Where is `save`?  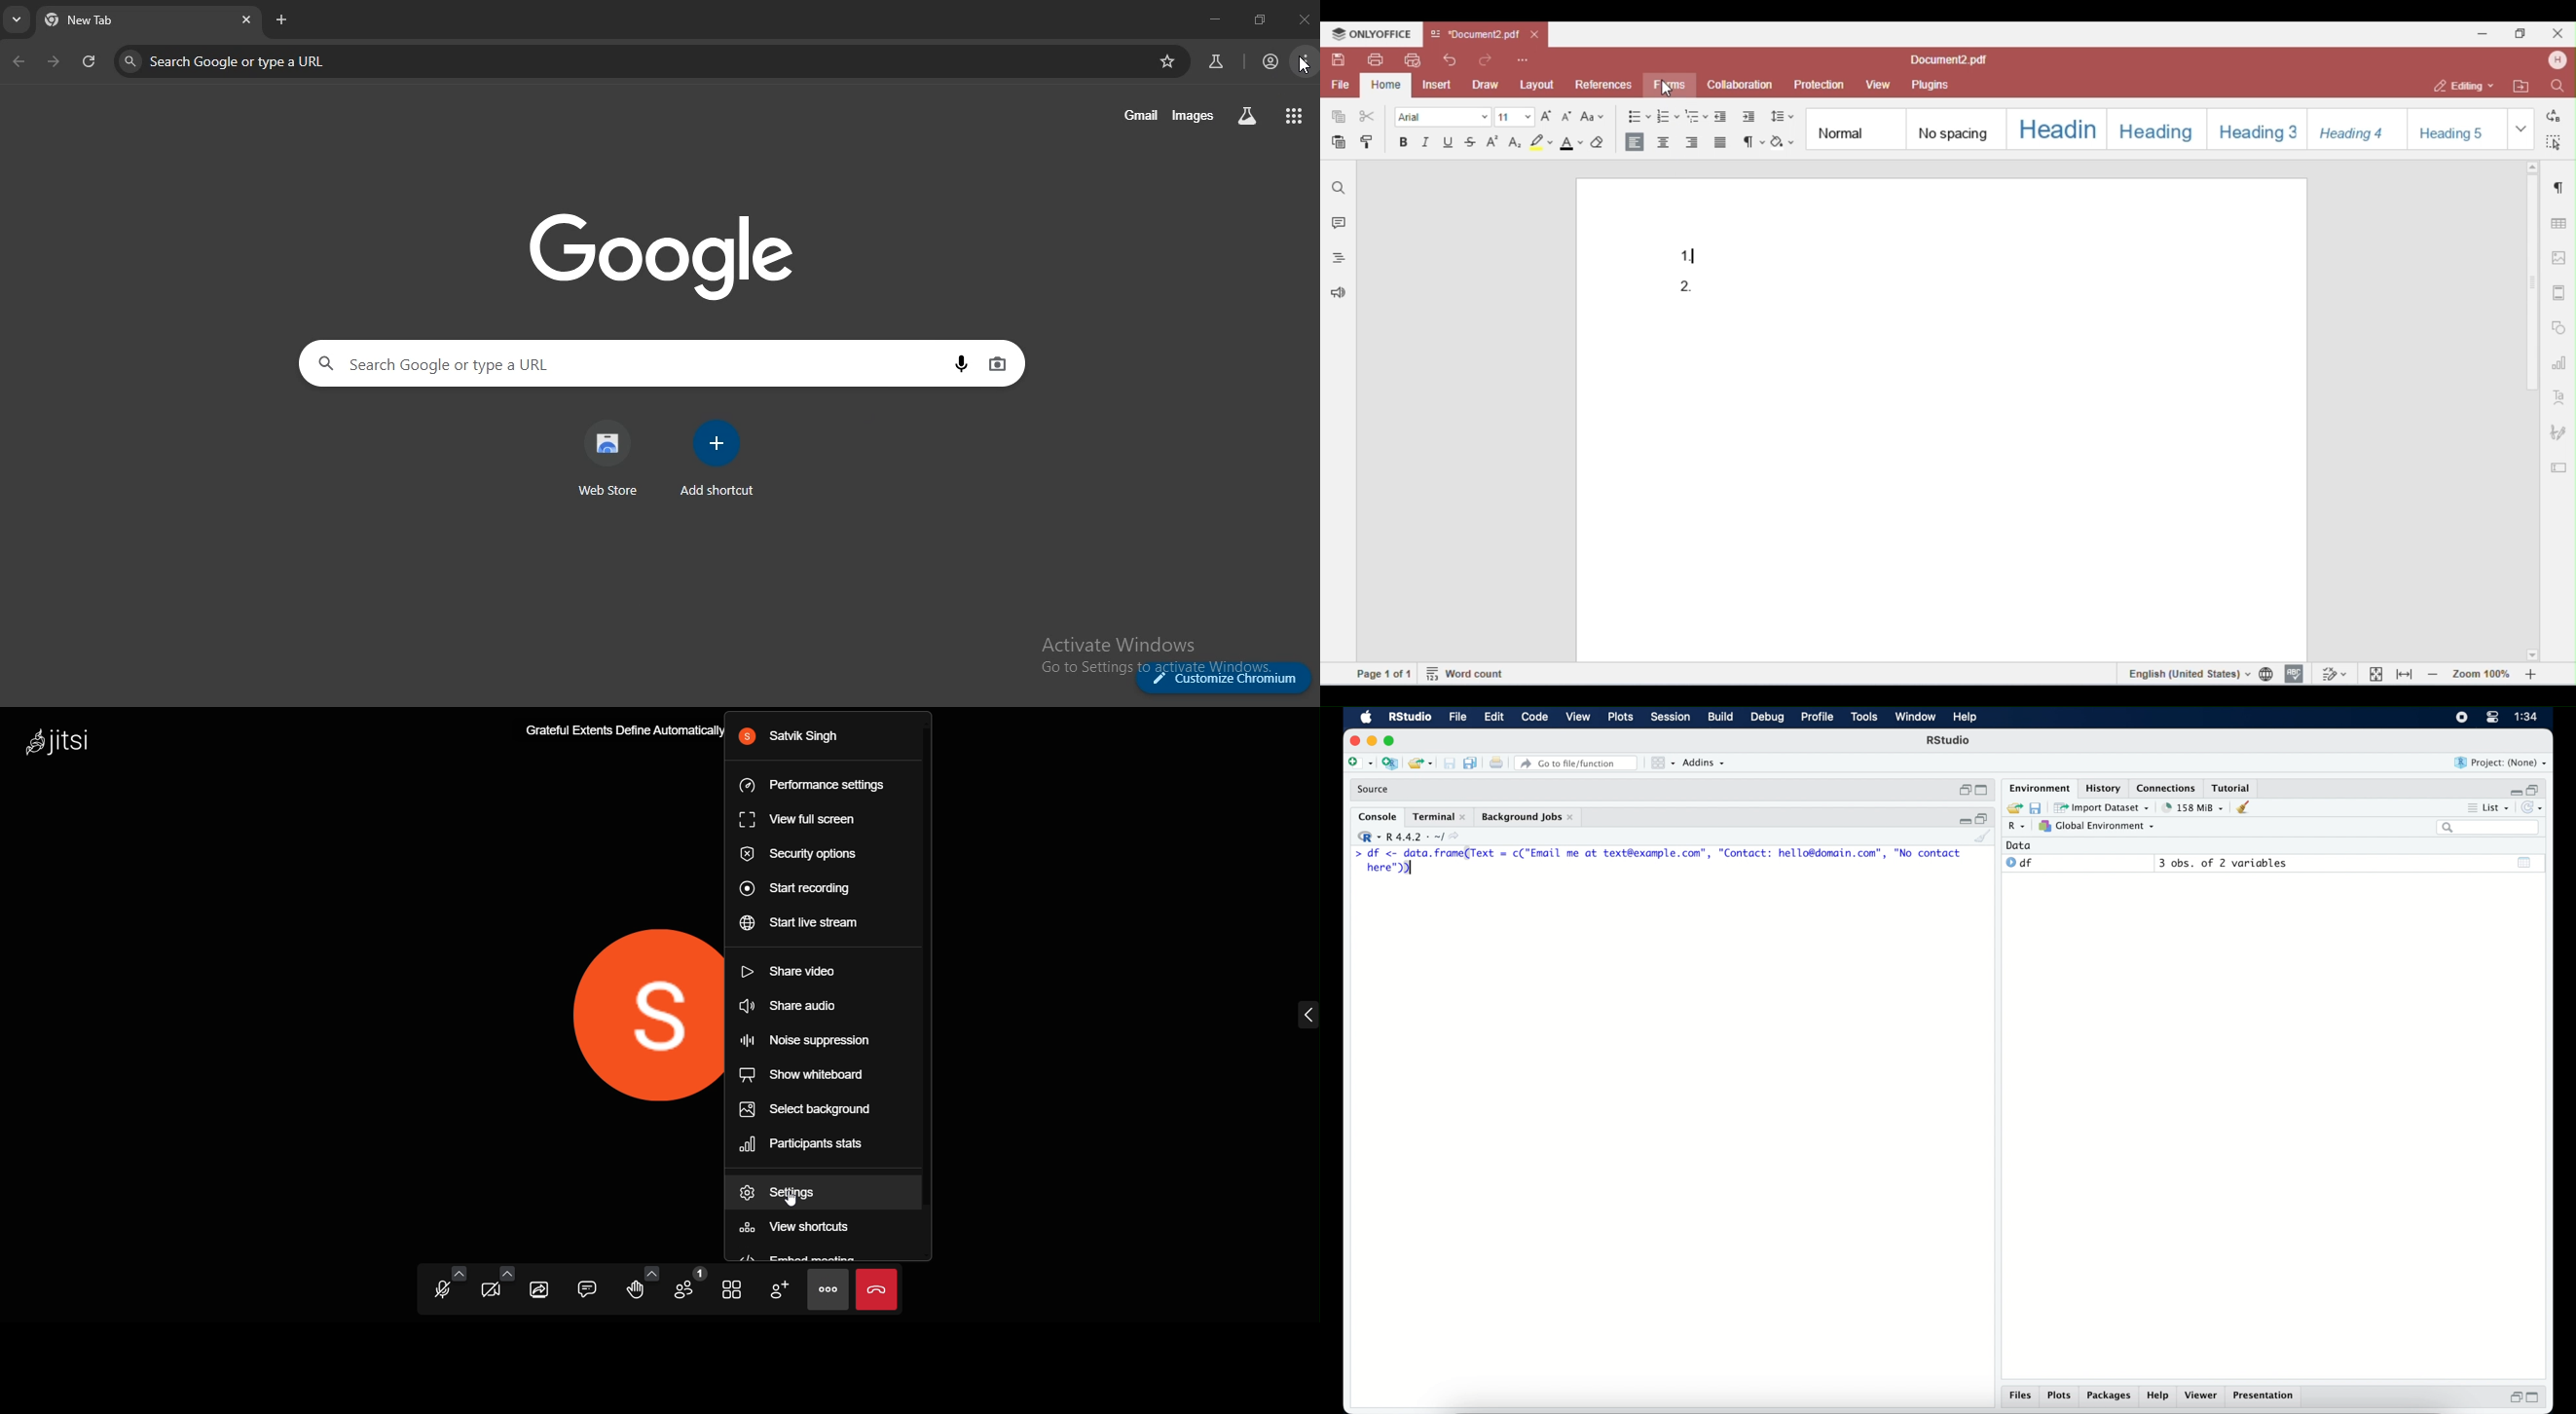 save is located at coordinates (2039, 808).